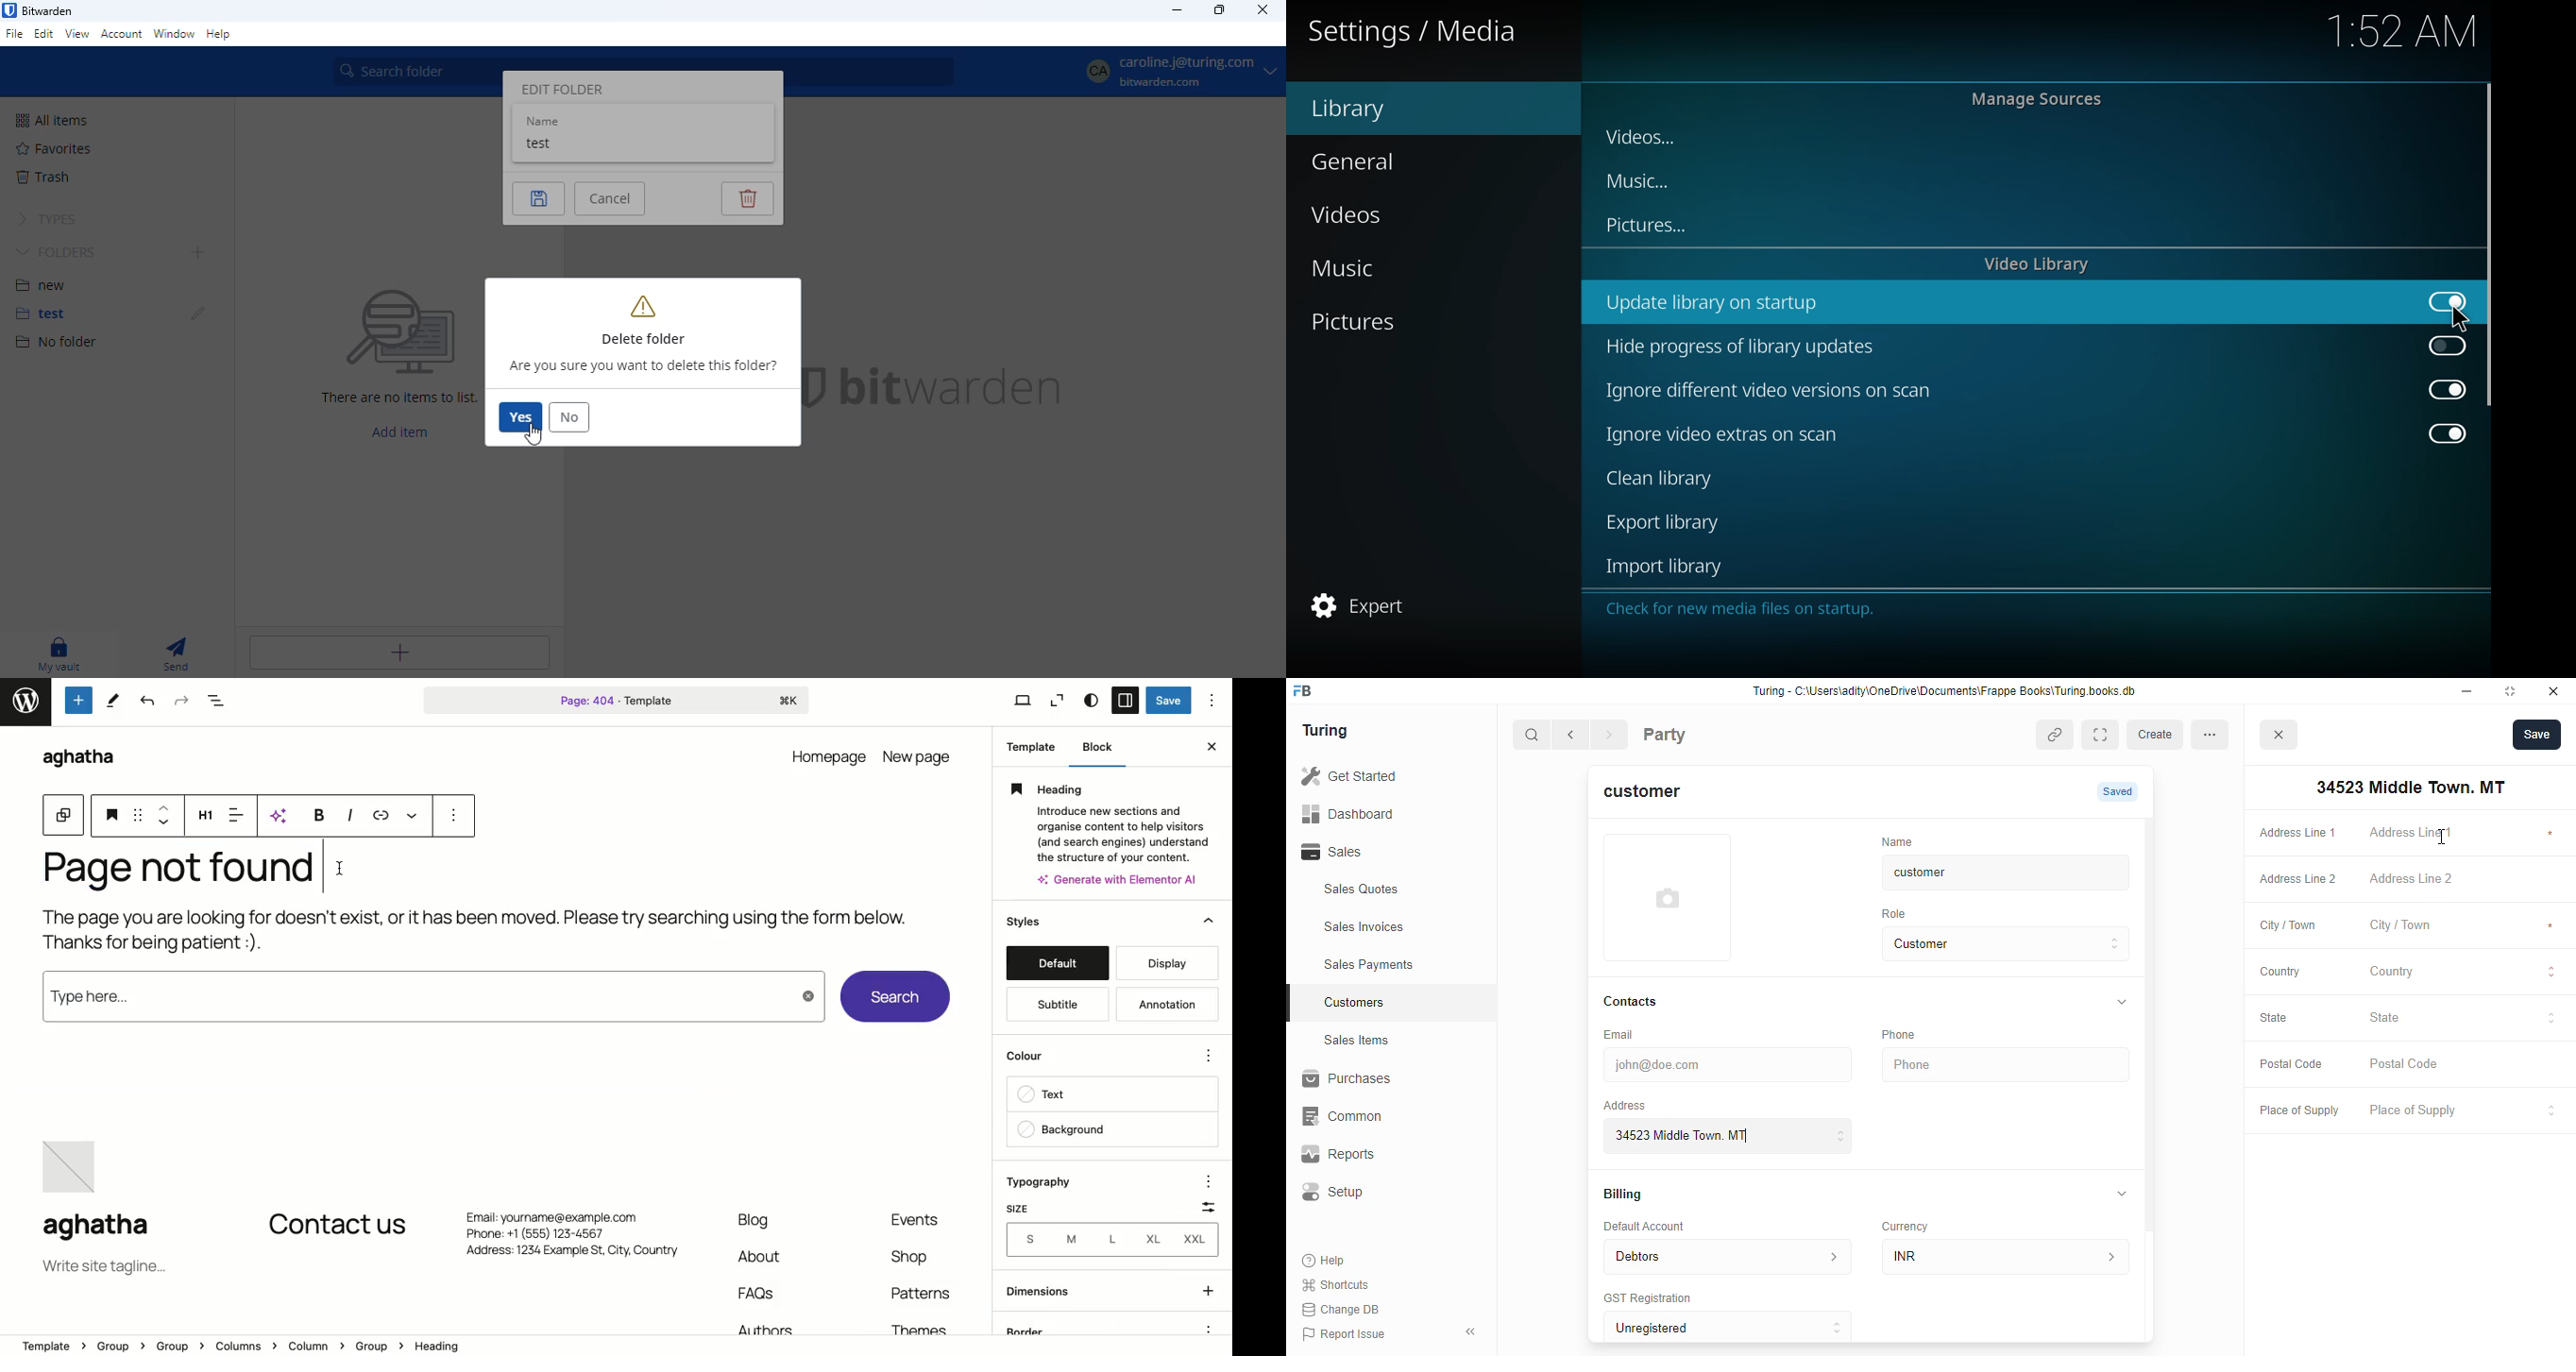 This screenshot has height=1372, width=2576. What do you see at coordinates (164, 817) in the screenshot?
I see `Move up and down` at bounding box center [164, 817].